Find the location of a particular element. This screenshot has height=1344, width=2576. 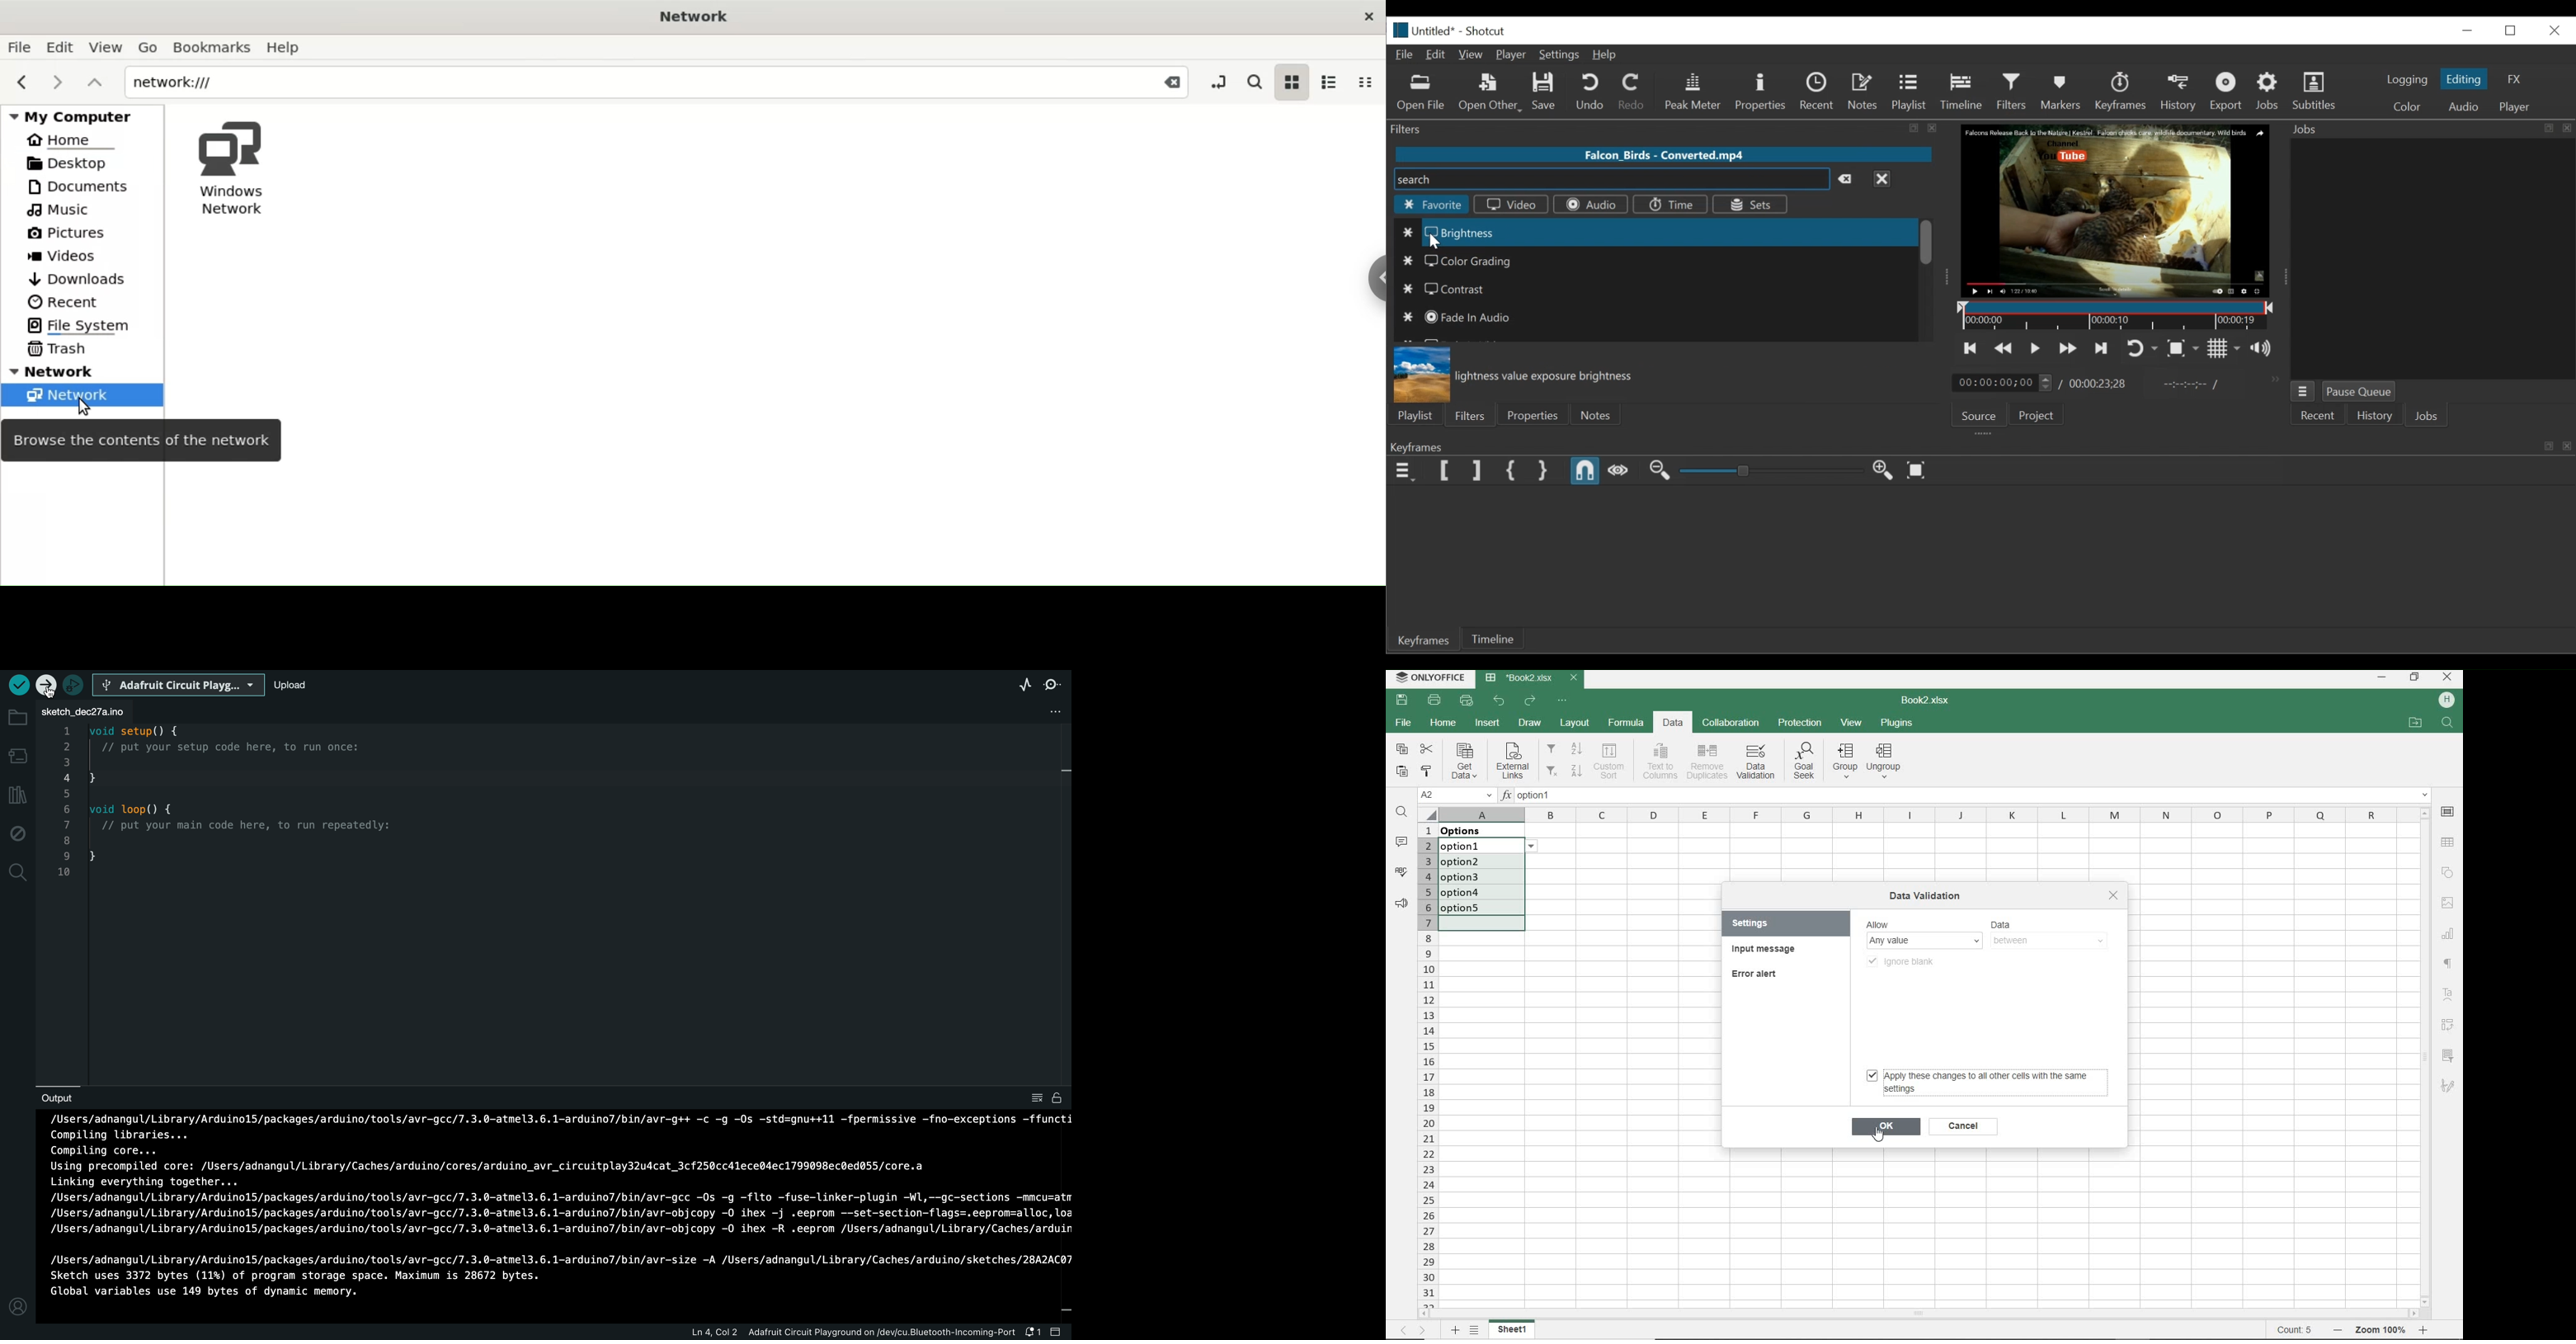

FORMULA is located at coordinates (1624, 724).